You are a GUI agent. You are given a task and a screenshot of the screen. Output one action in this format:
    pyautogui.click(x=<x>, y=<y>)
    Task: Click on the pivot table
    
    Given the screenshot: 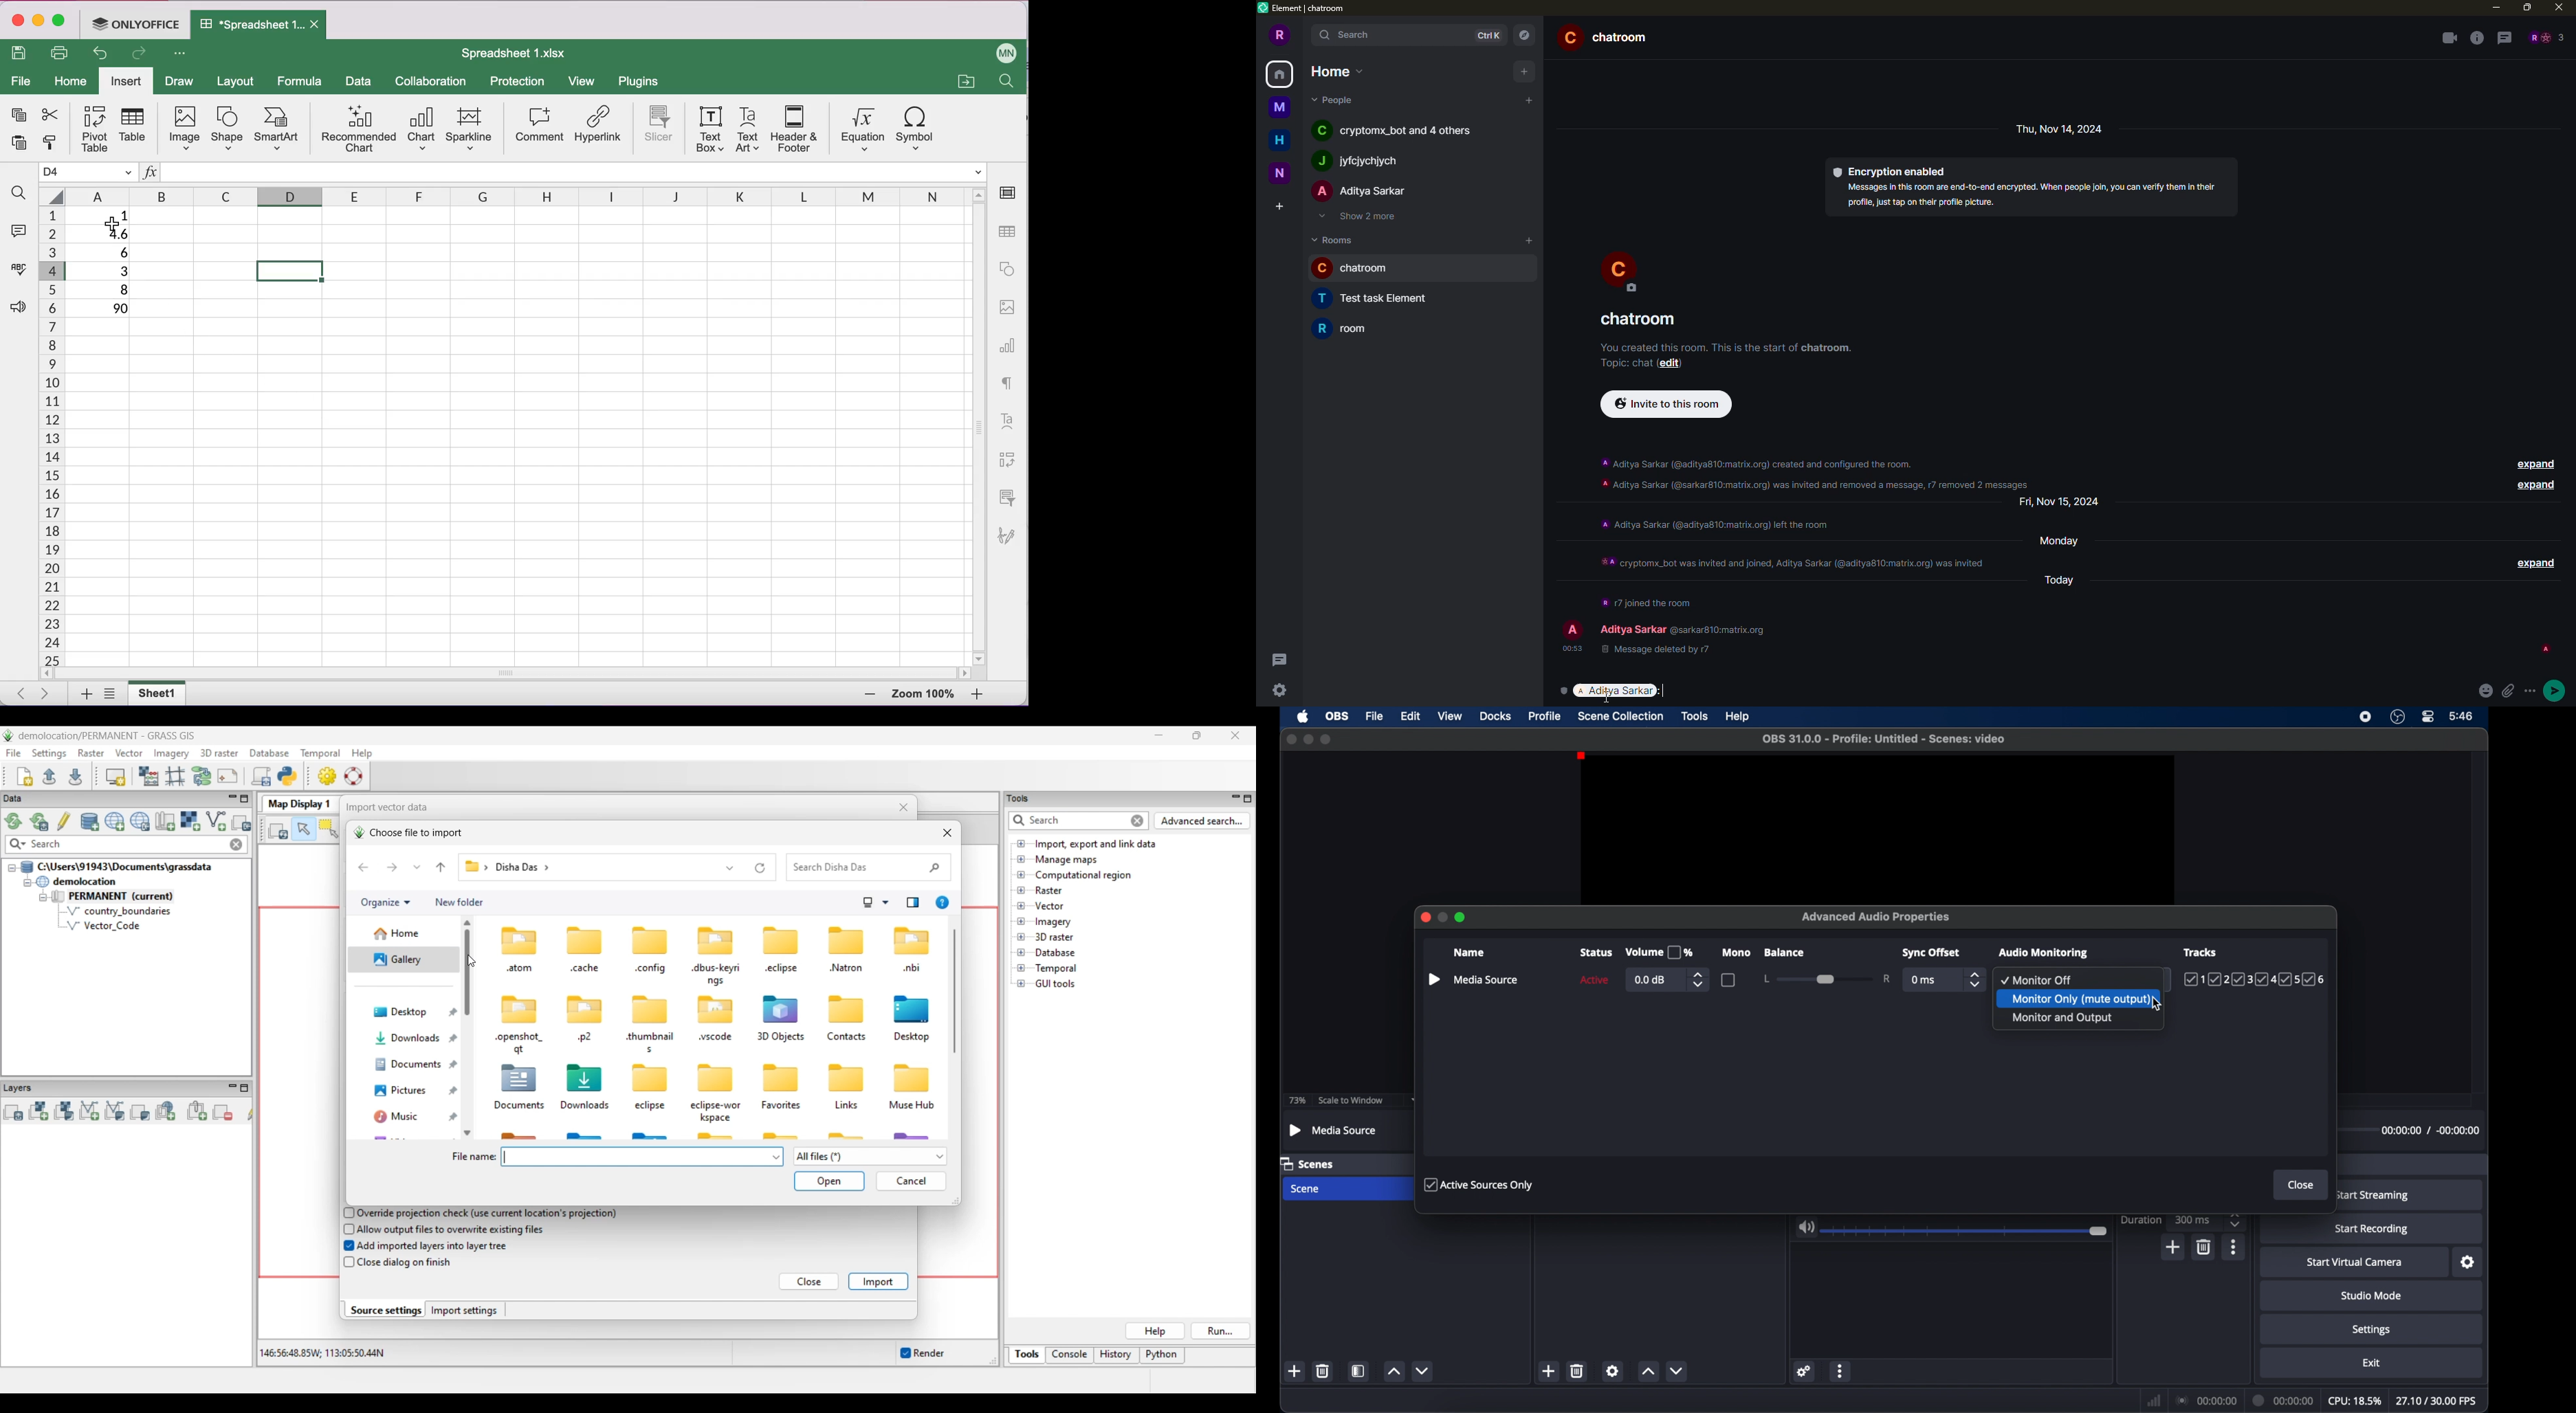 What is the action you would take?
    pyautogui.click(x=91, y=128)
    